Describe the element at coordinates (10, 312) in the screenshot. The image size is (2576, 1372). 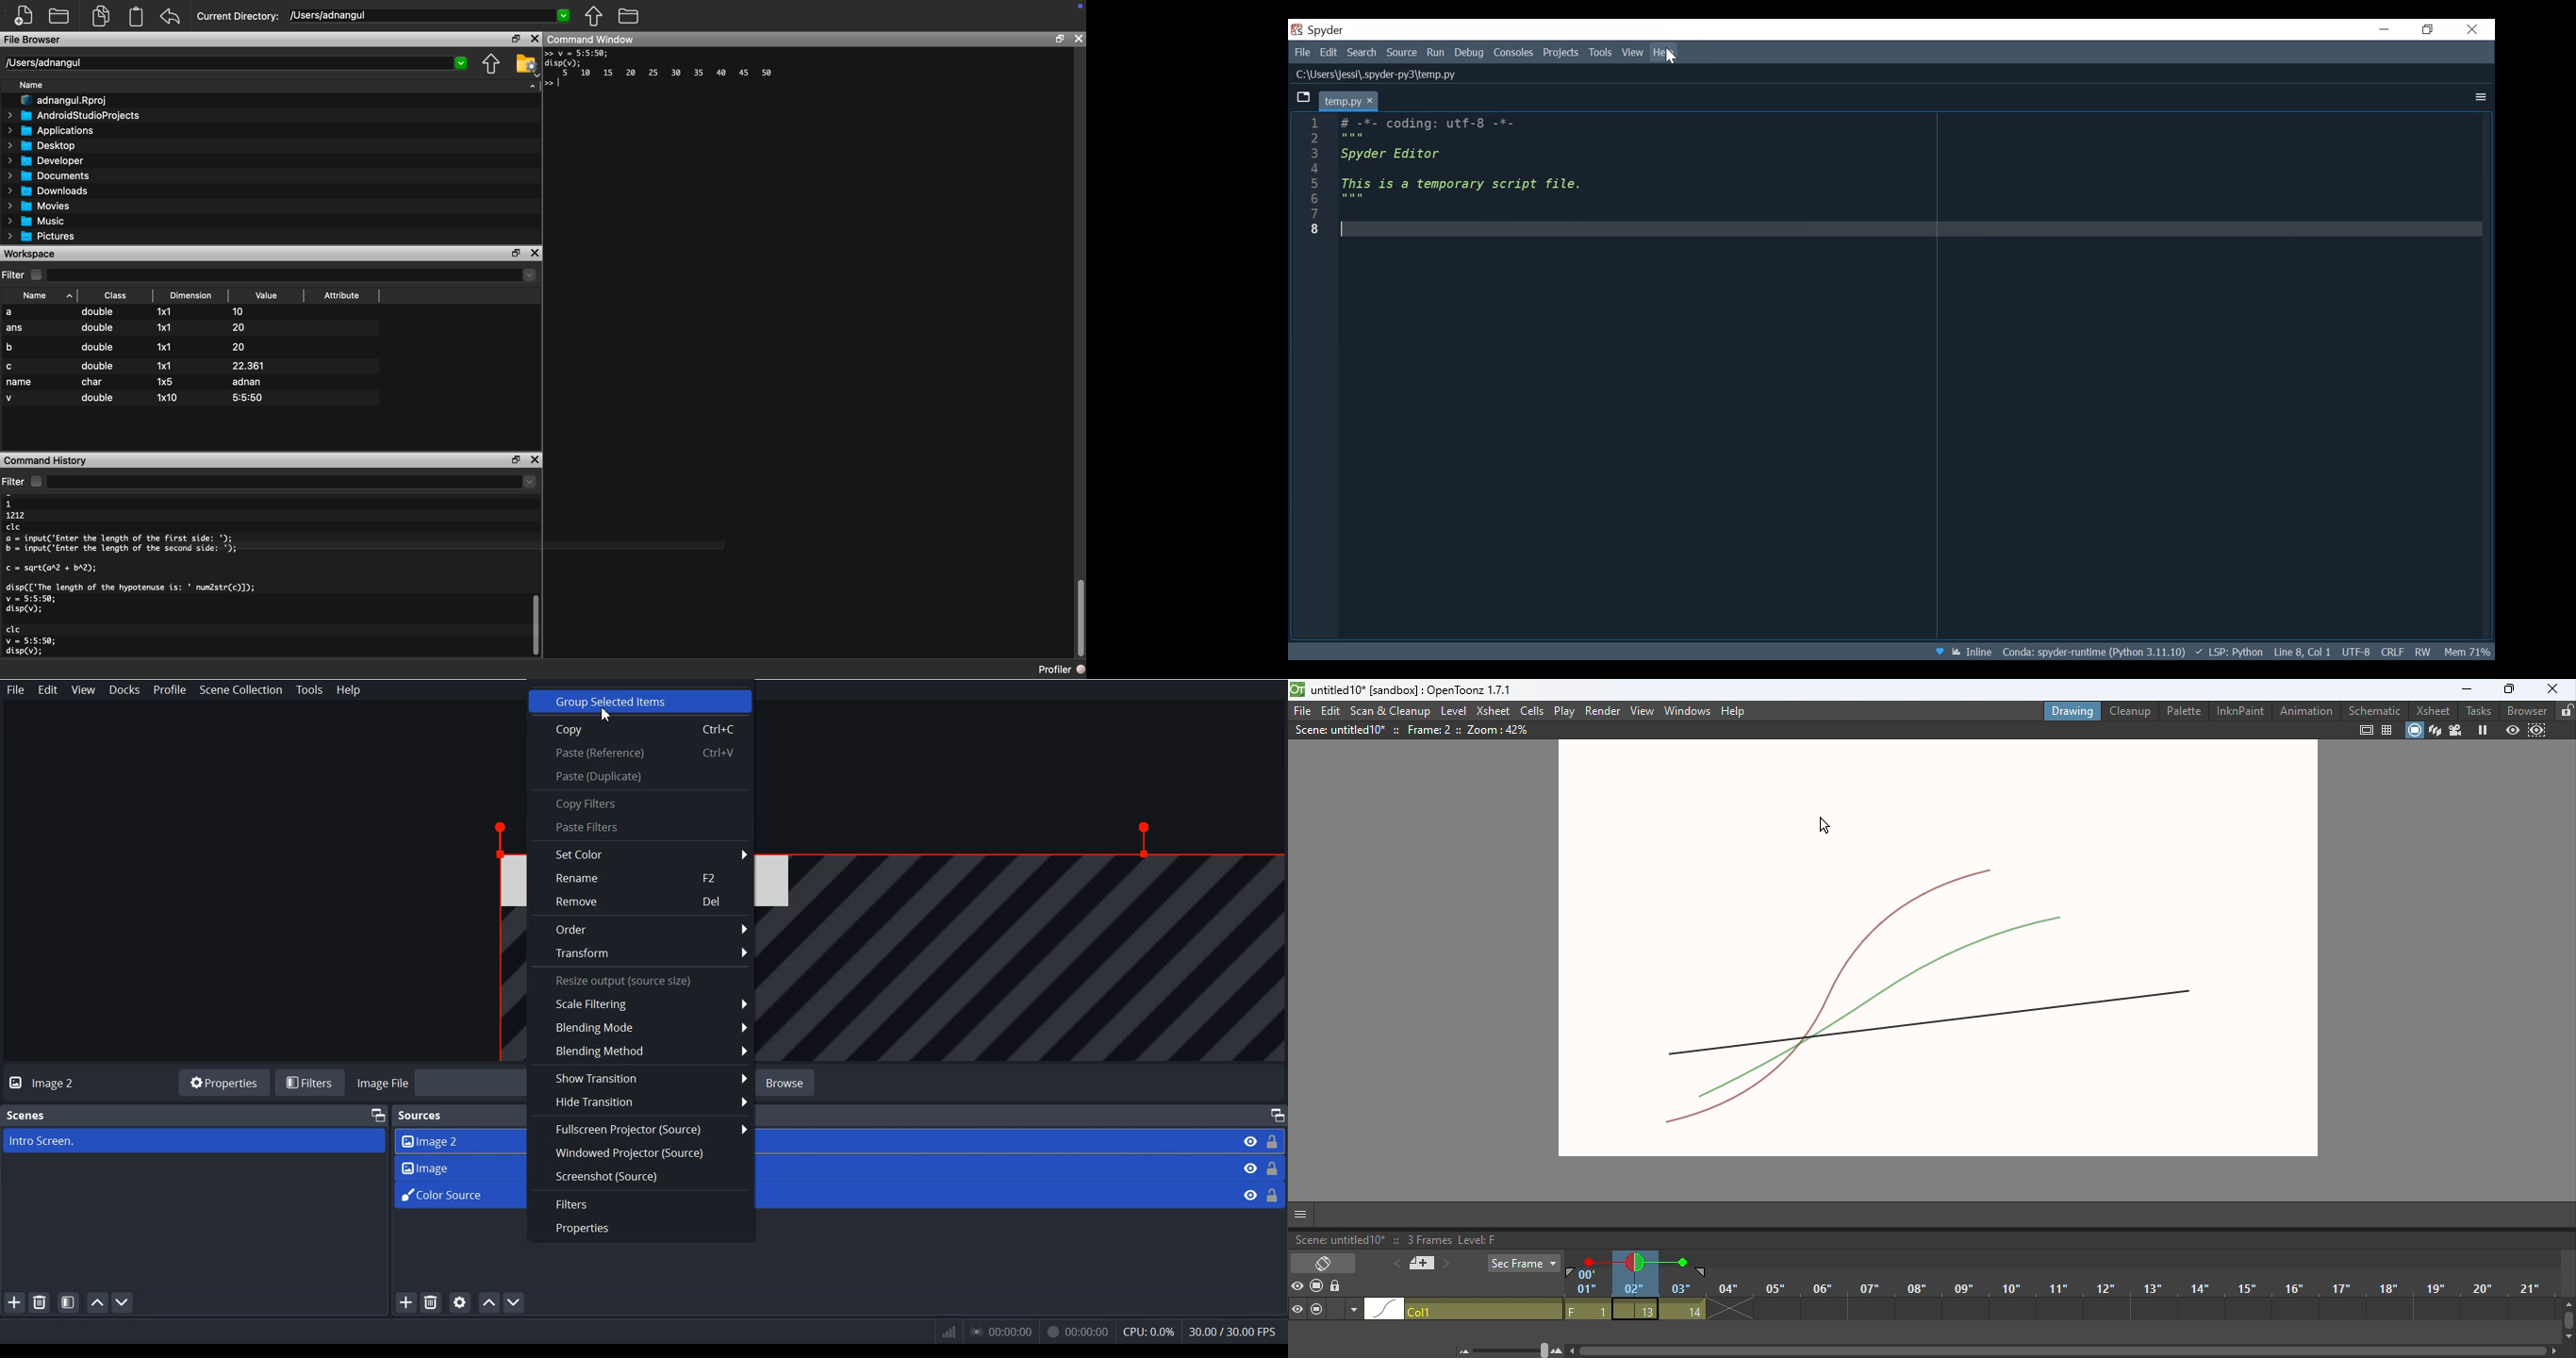
I see `a` at that location.